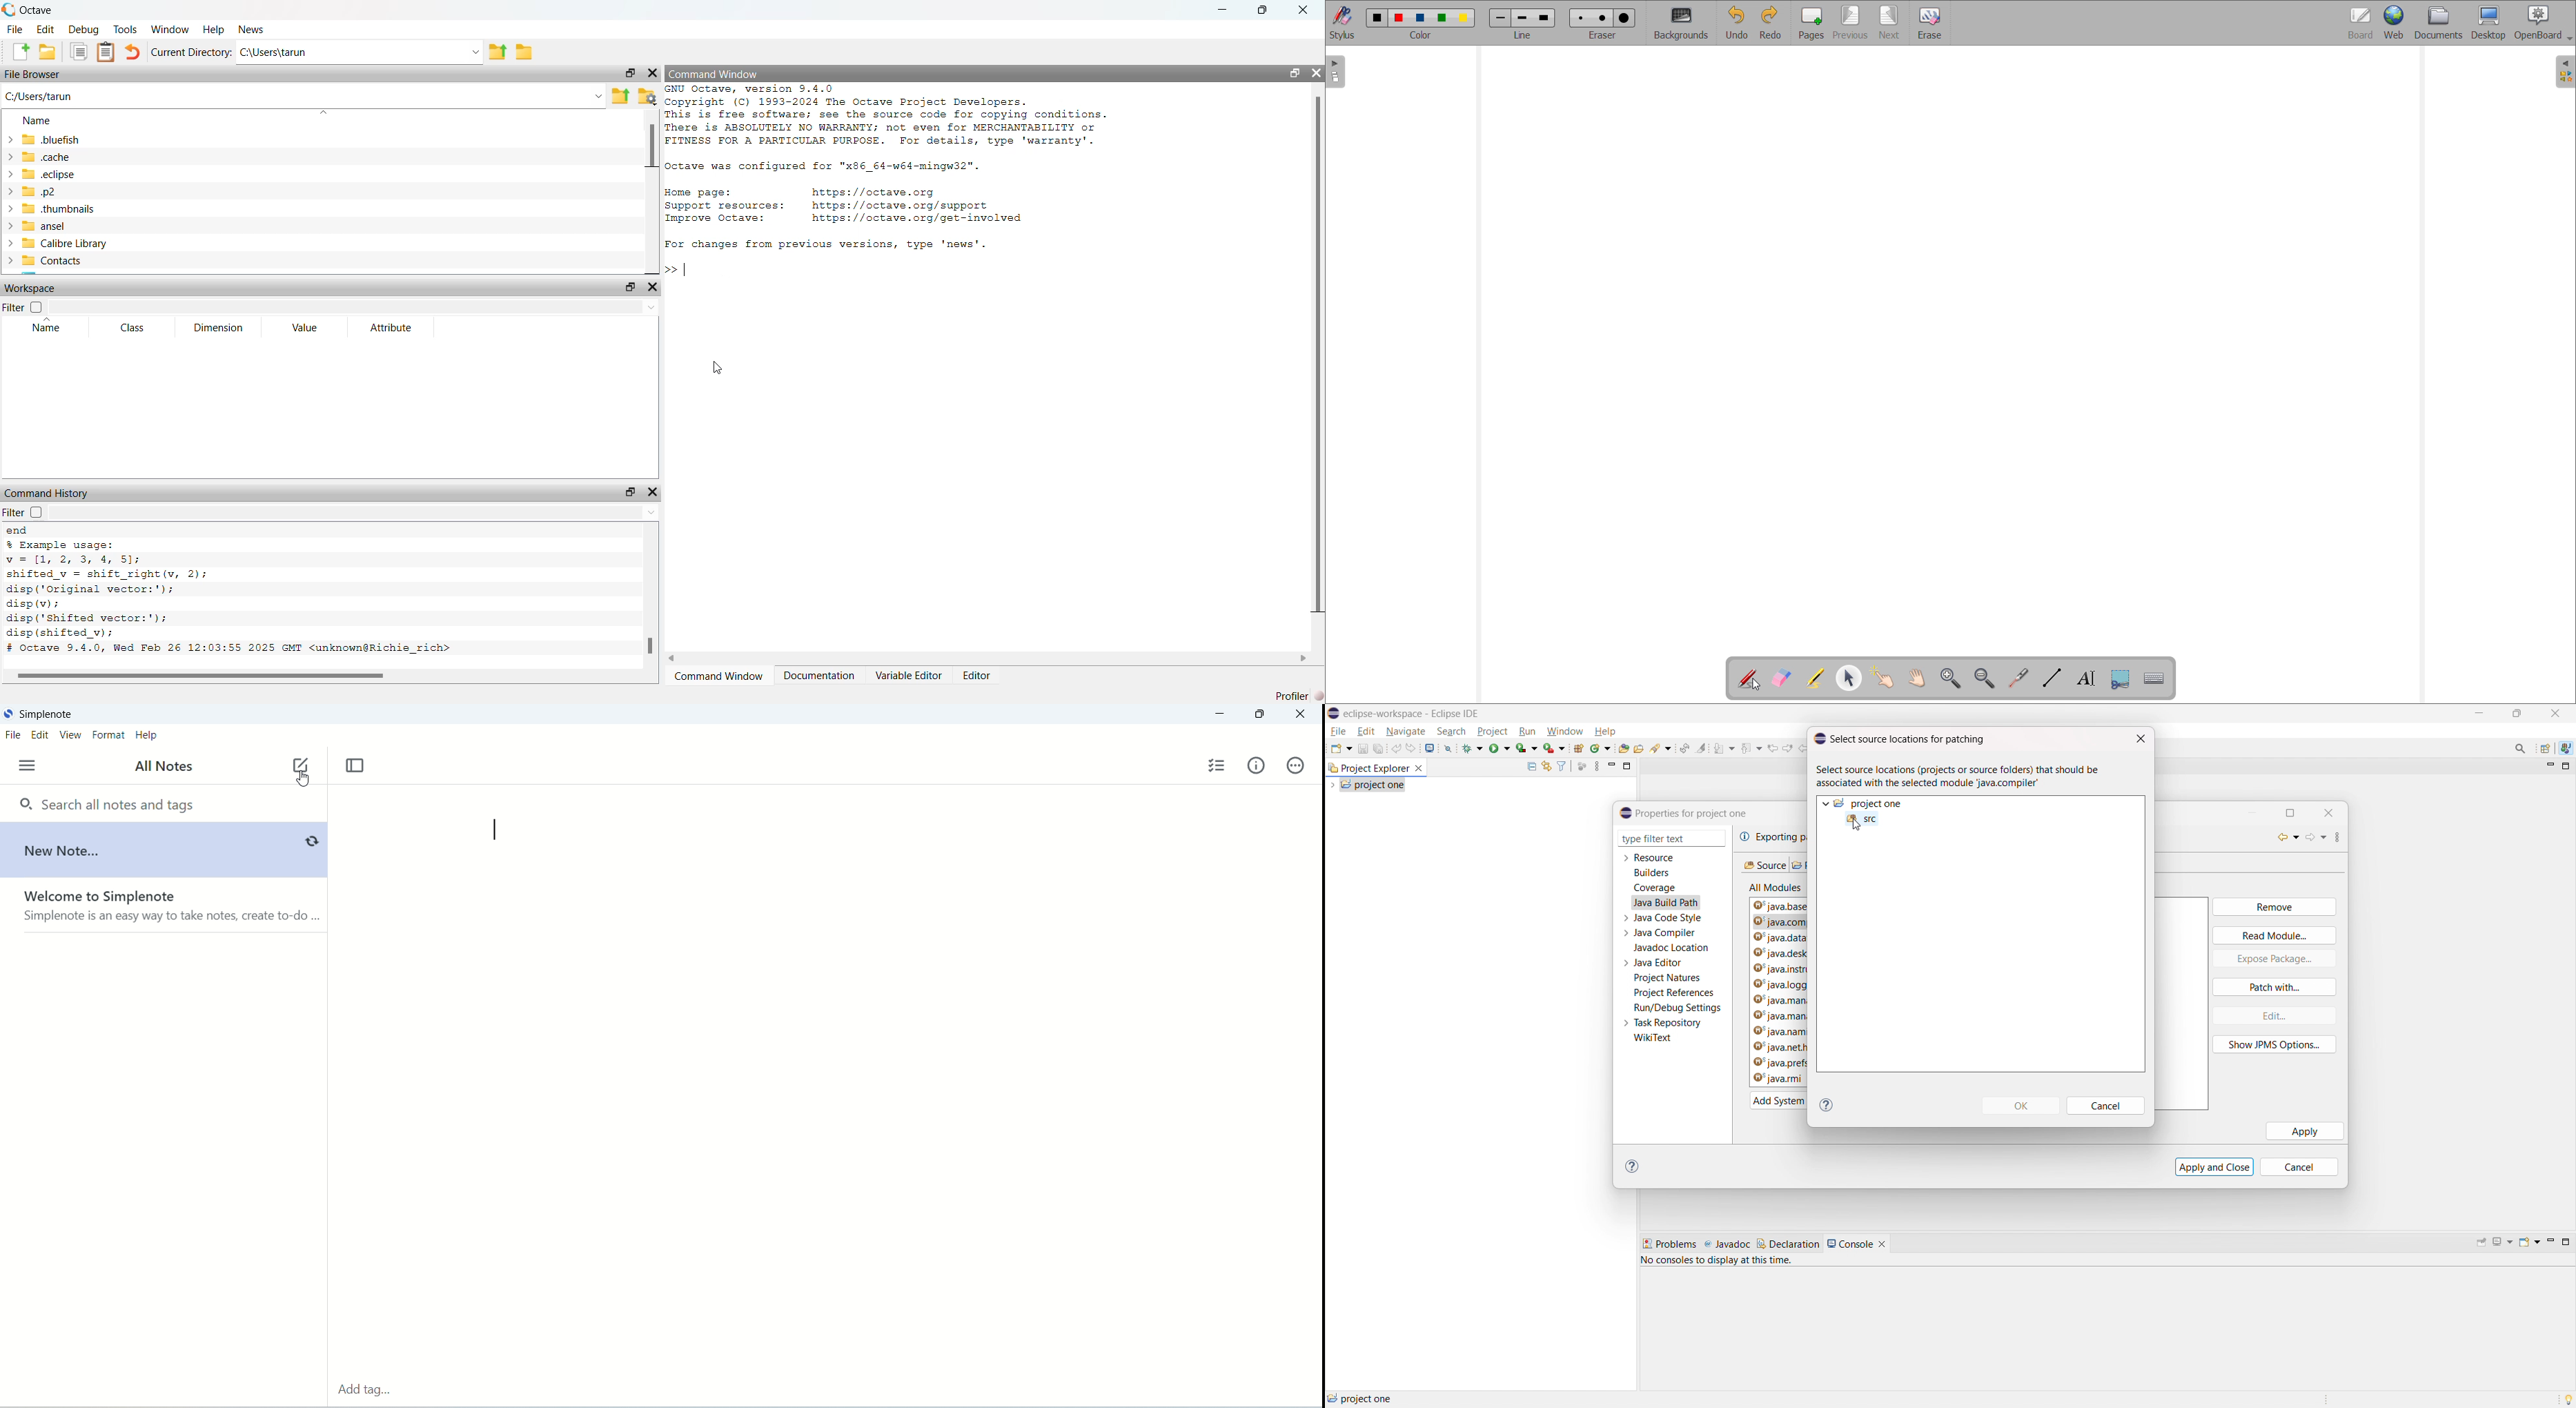  Describe the element at coordinates (2317, 839) in the screenshot. I see `forward` at that location.